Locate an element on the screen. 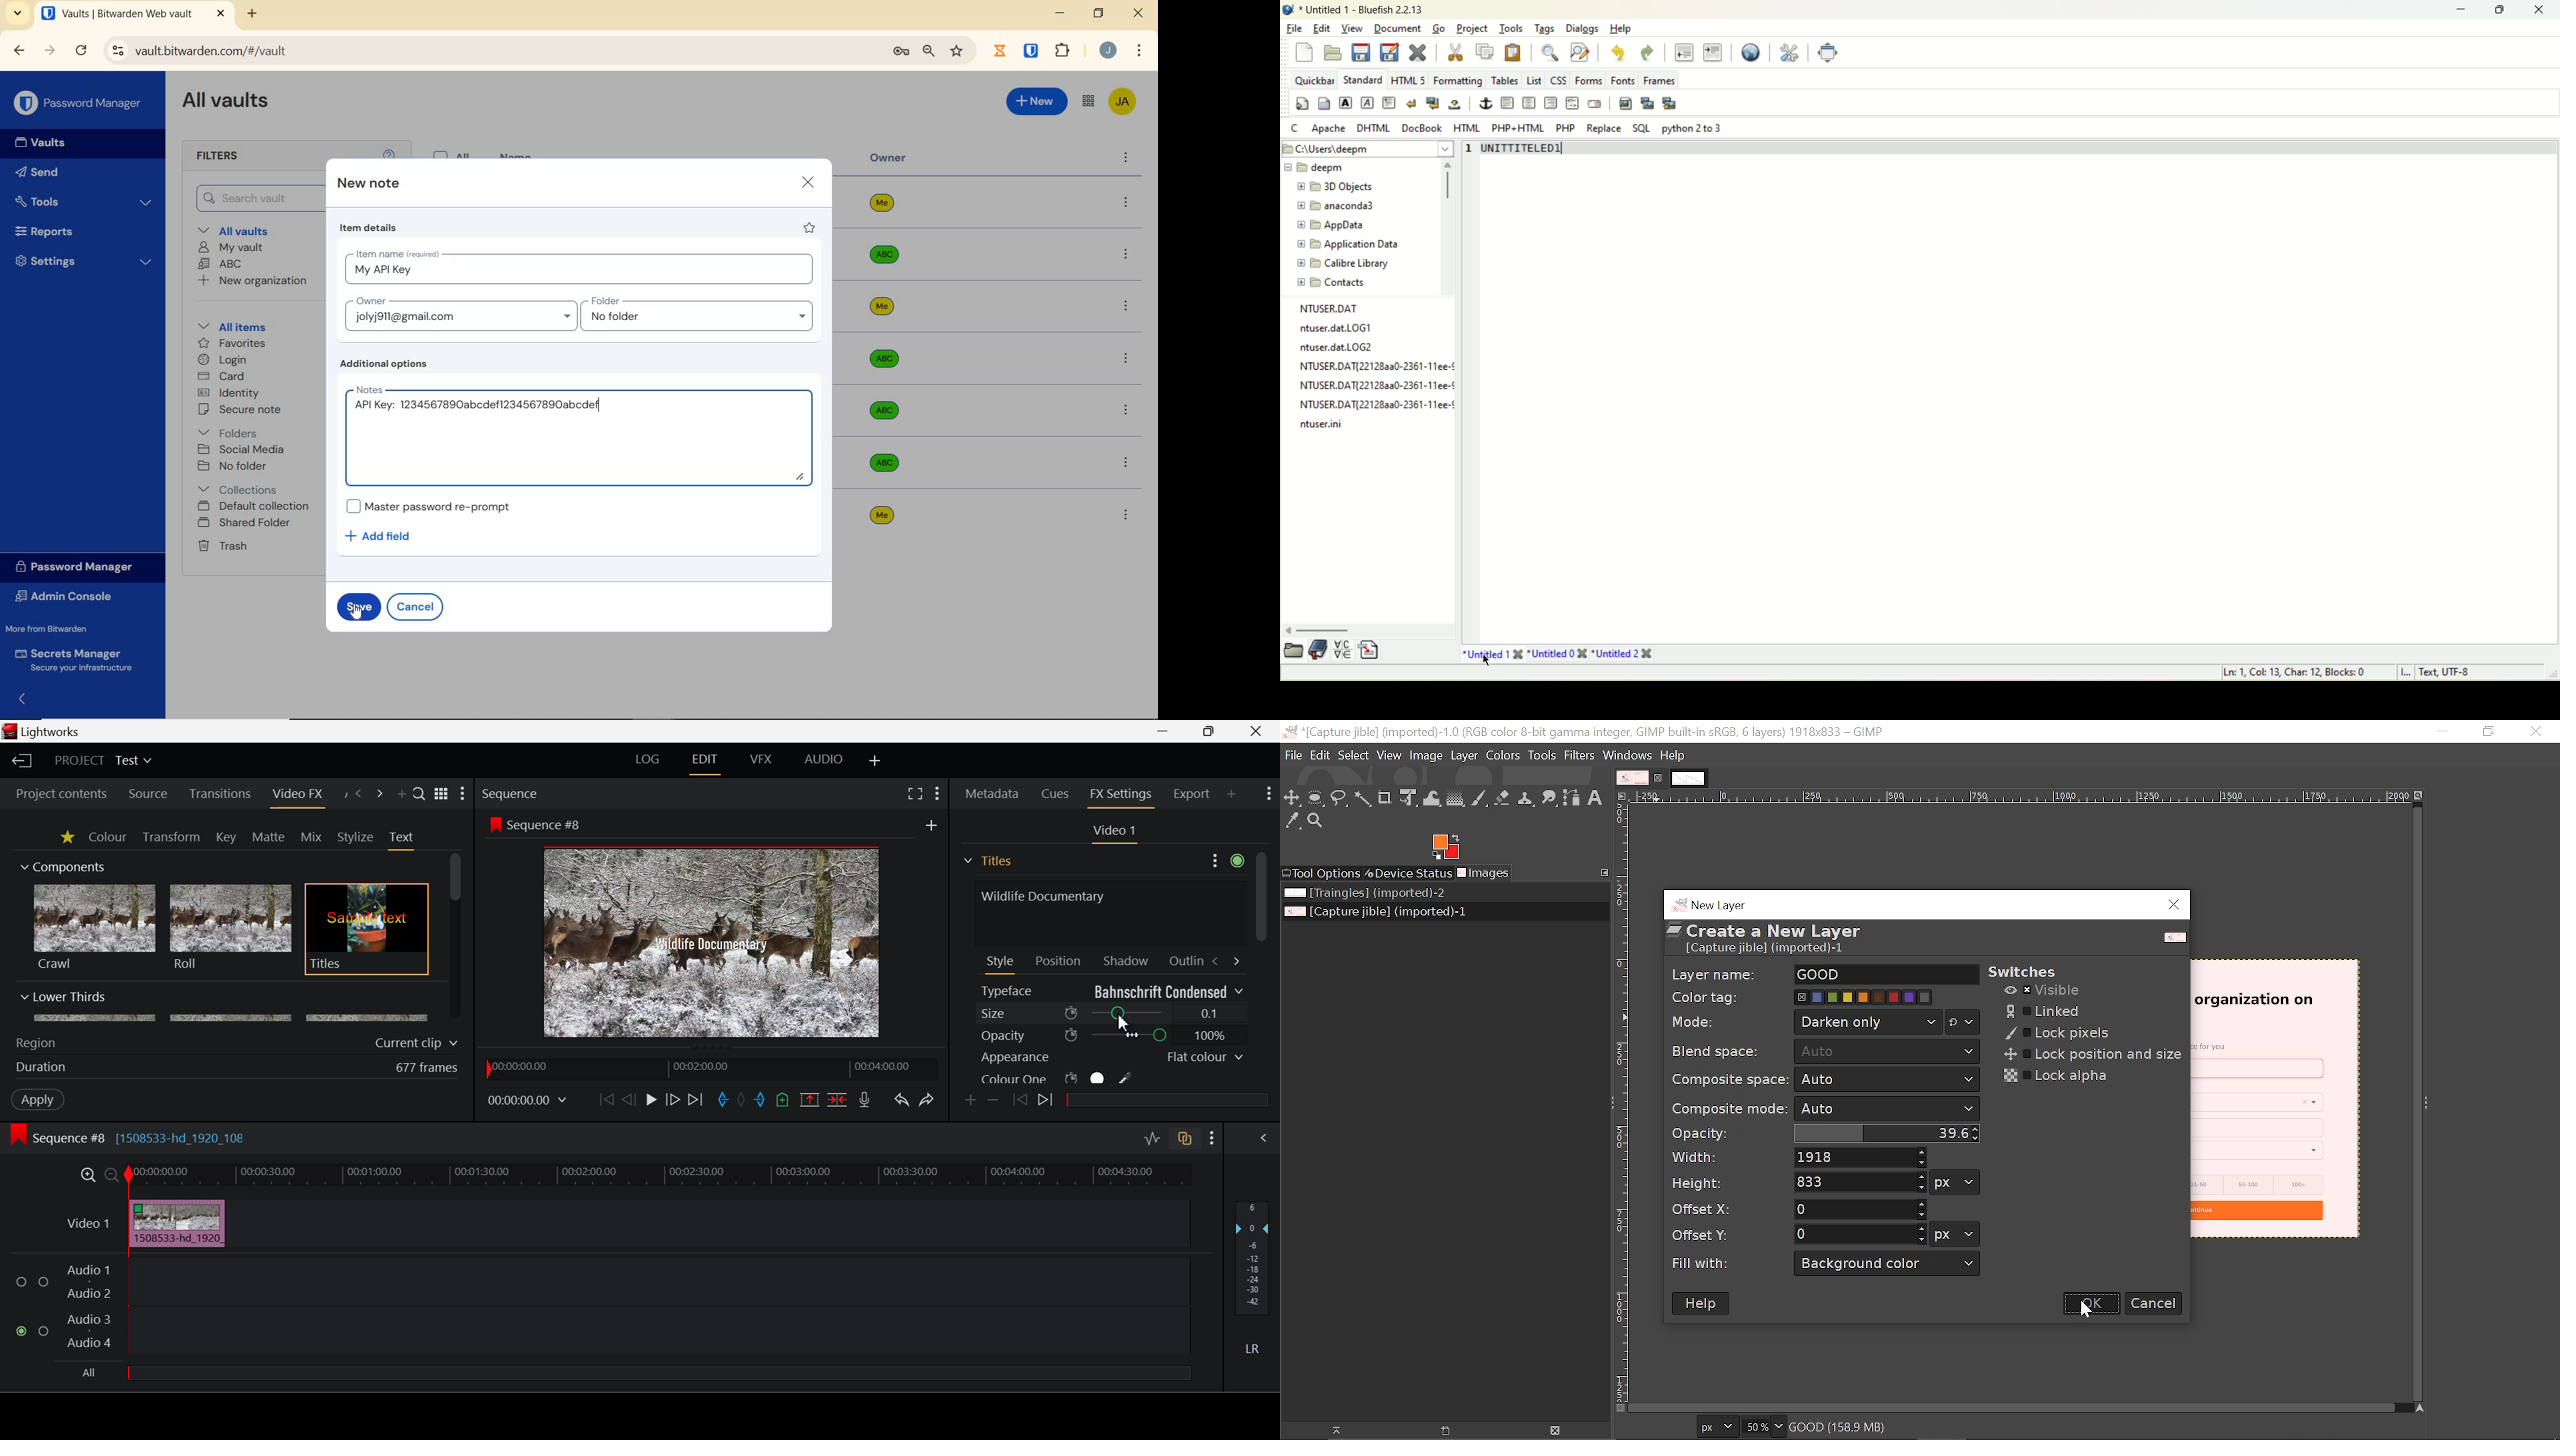 This screenshot has width=2576, height=1456. Add field is located at coordinates (385, 536).